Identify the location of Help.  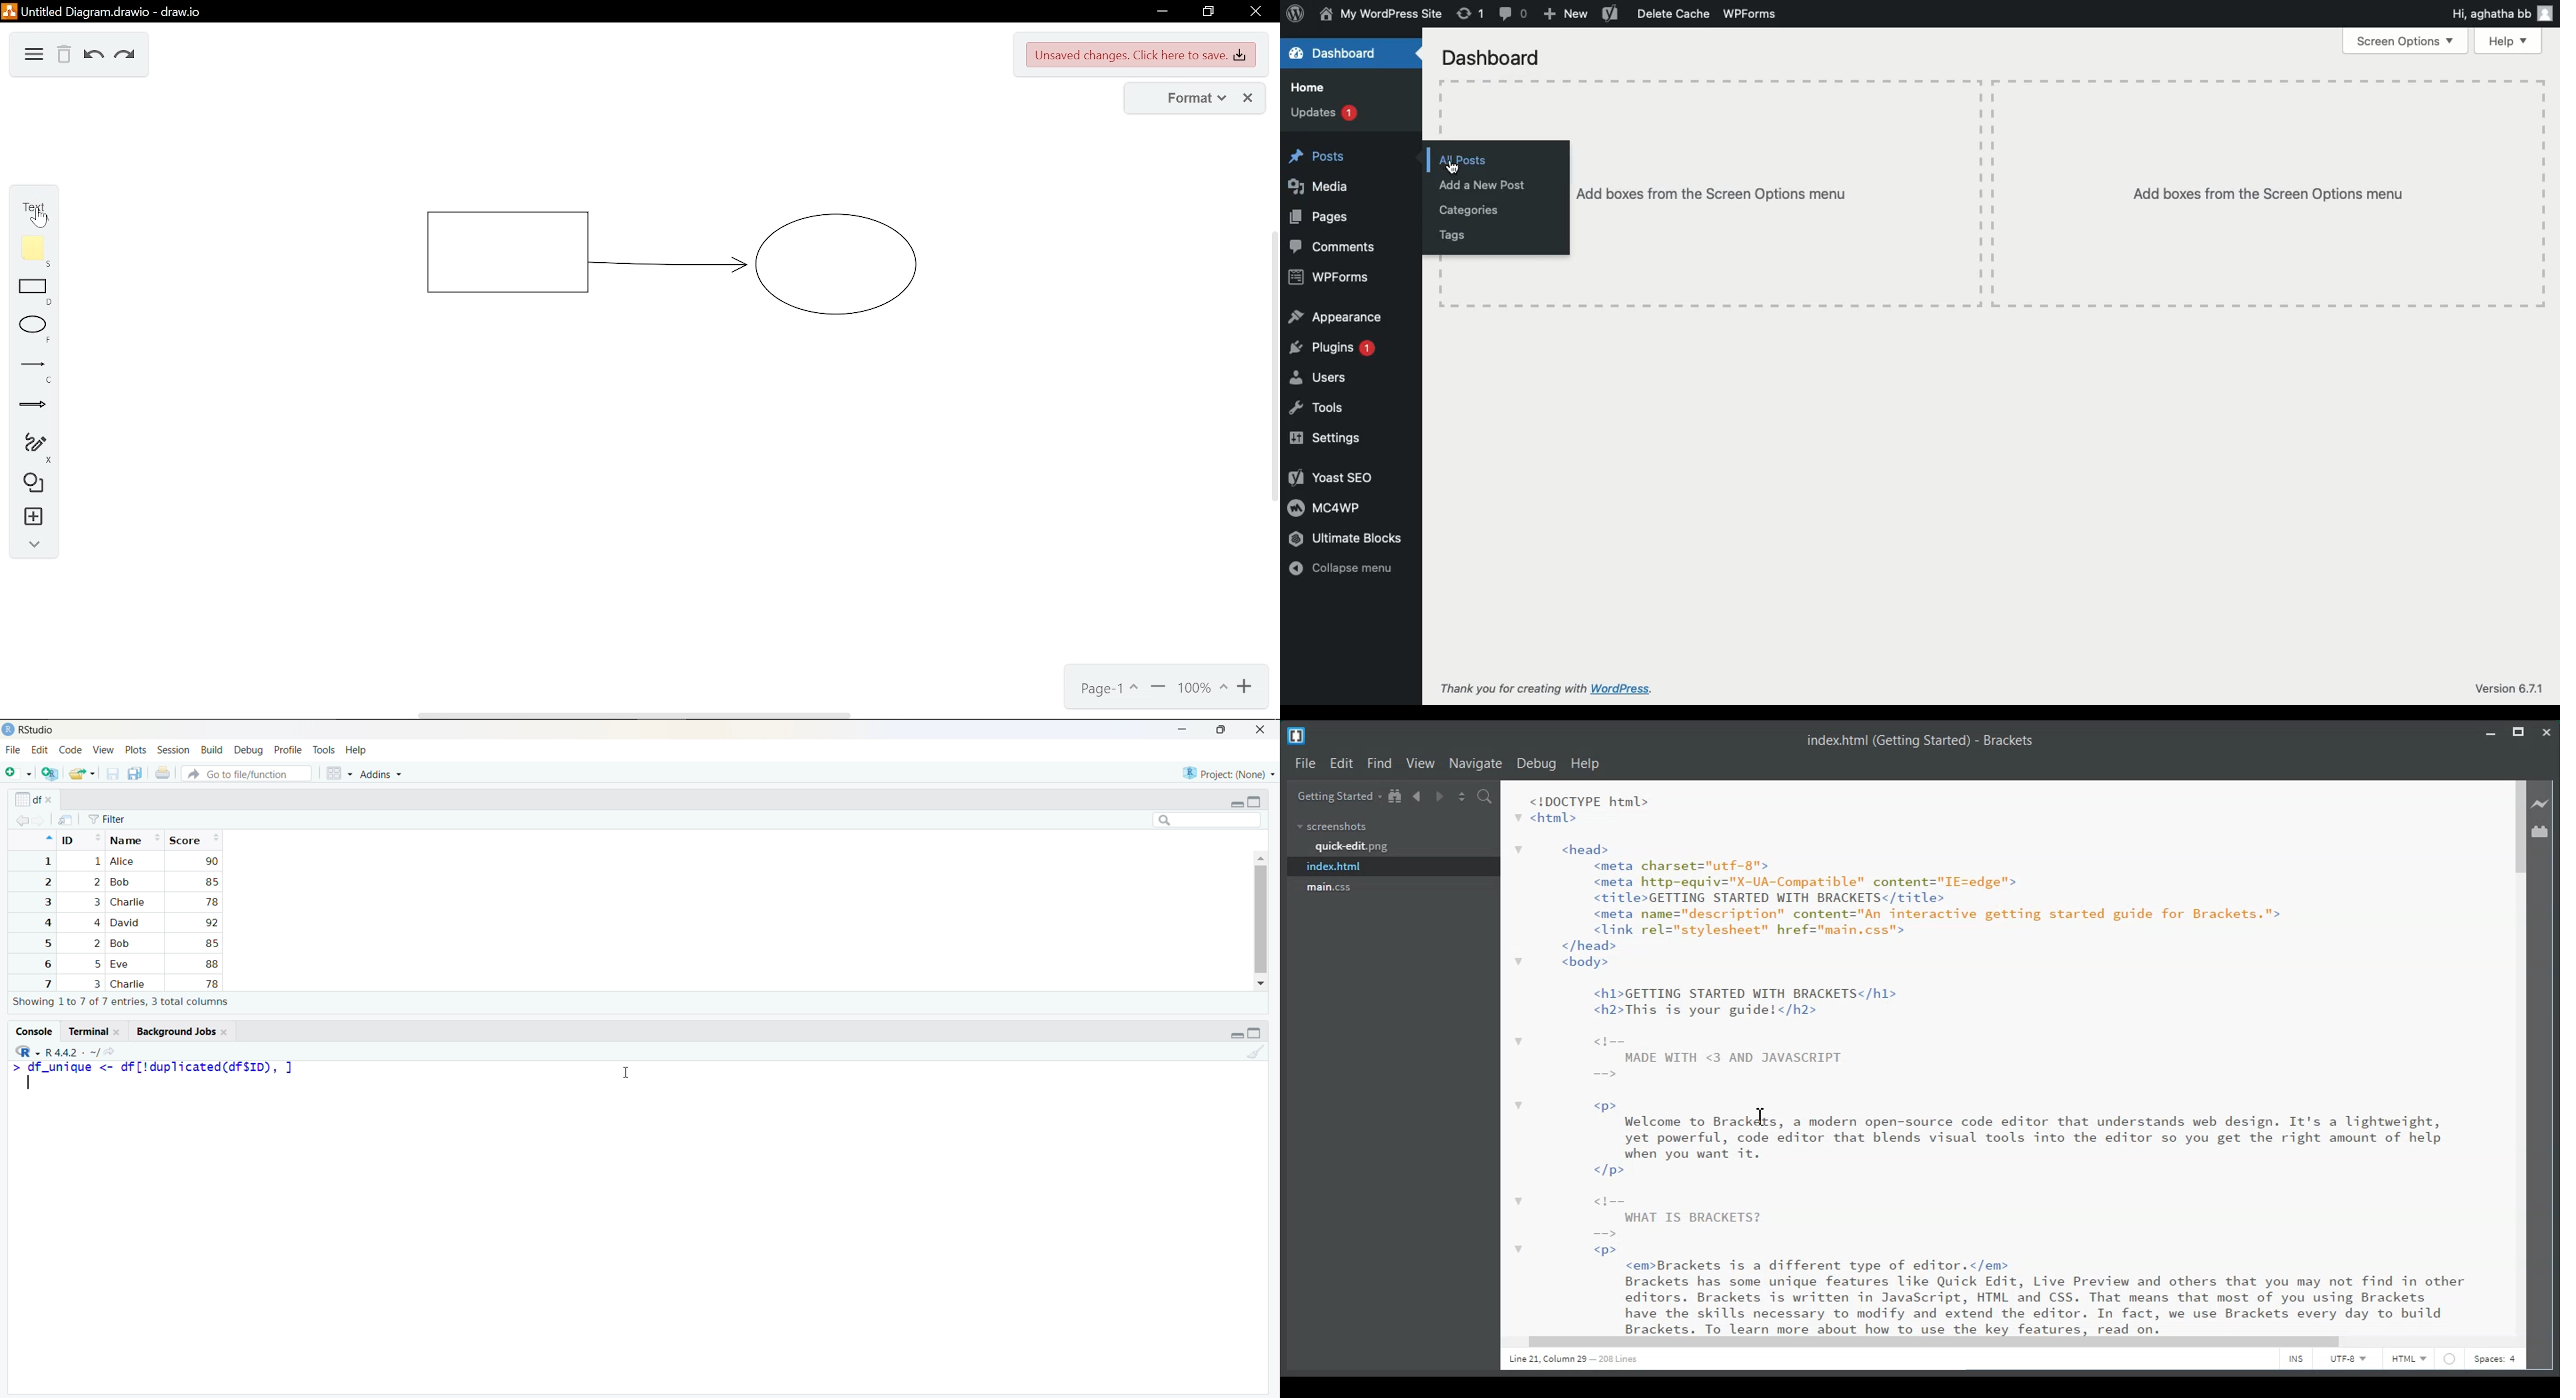
(2510, 40).